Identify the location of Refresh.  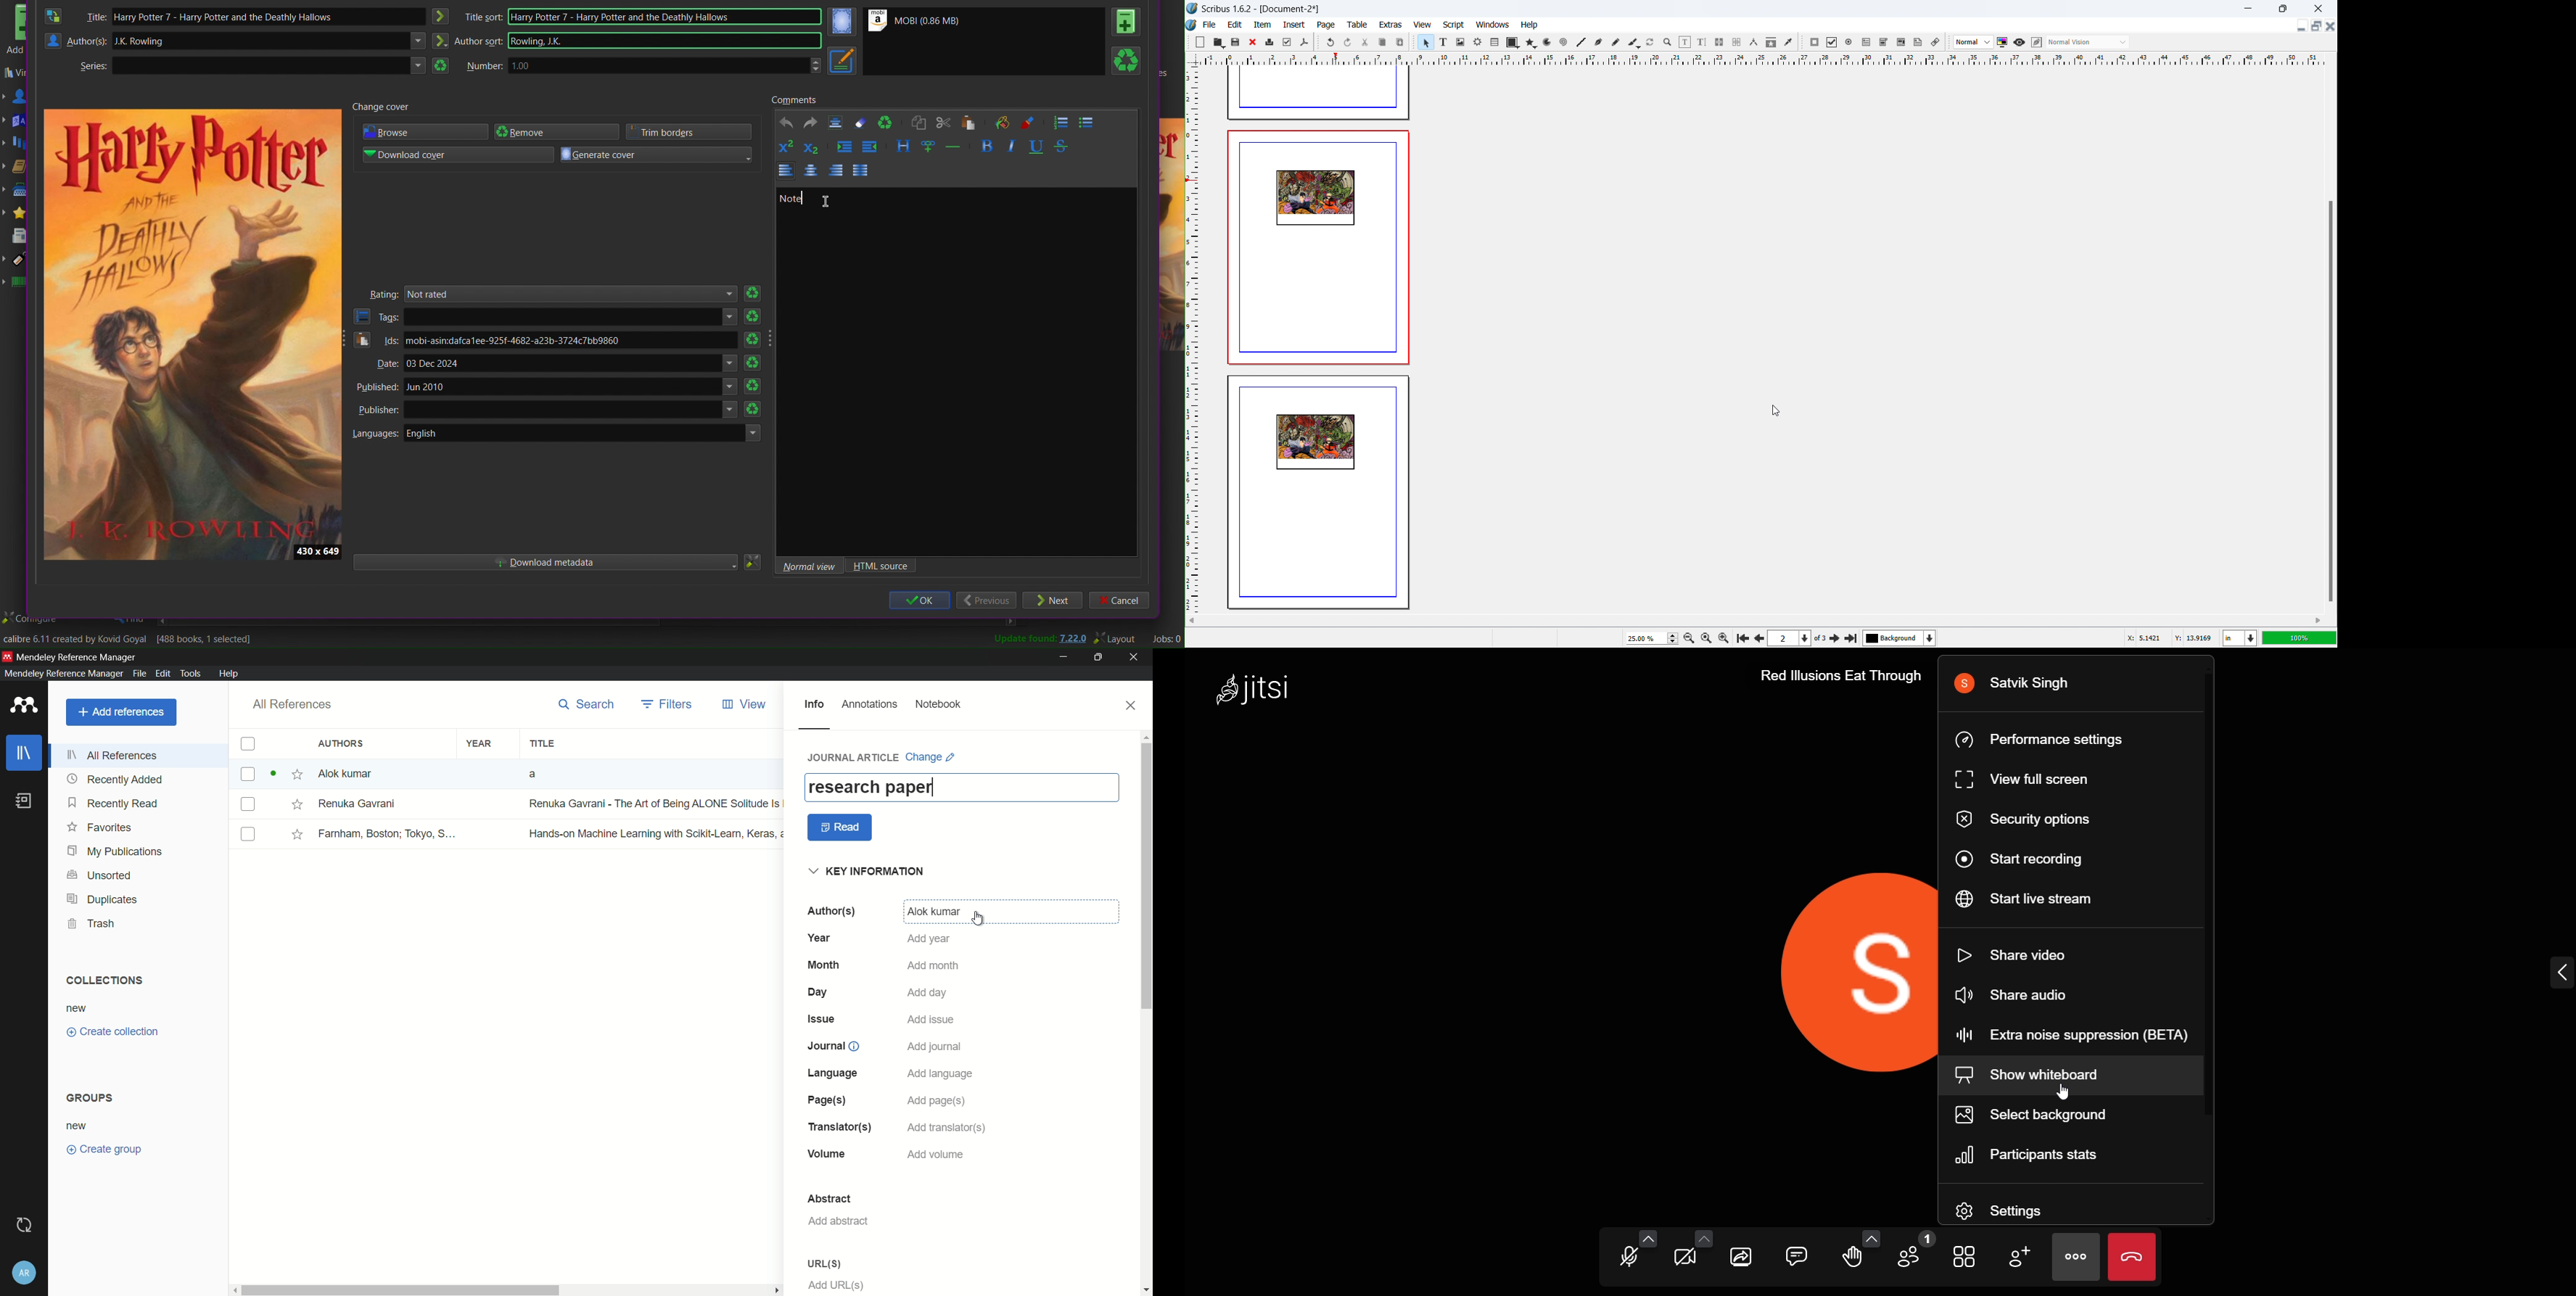
(755, 337).